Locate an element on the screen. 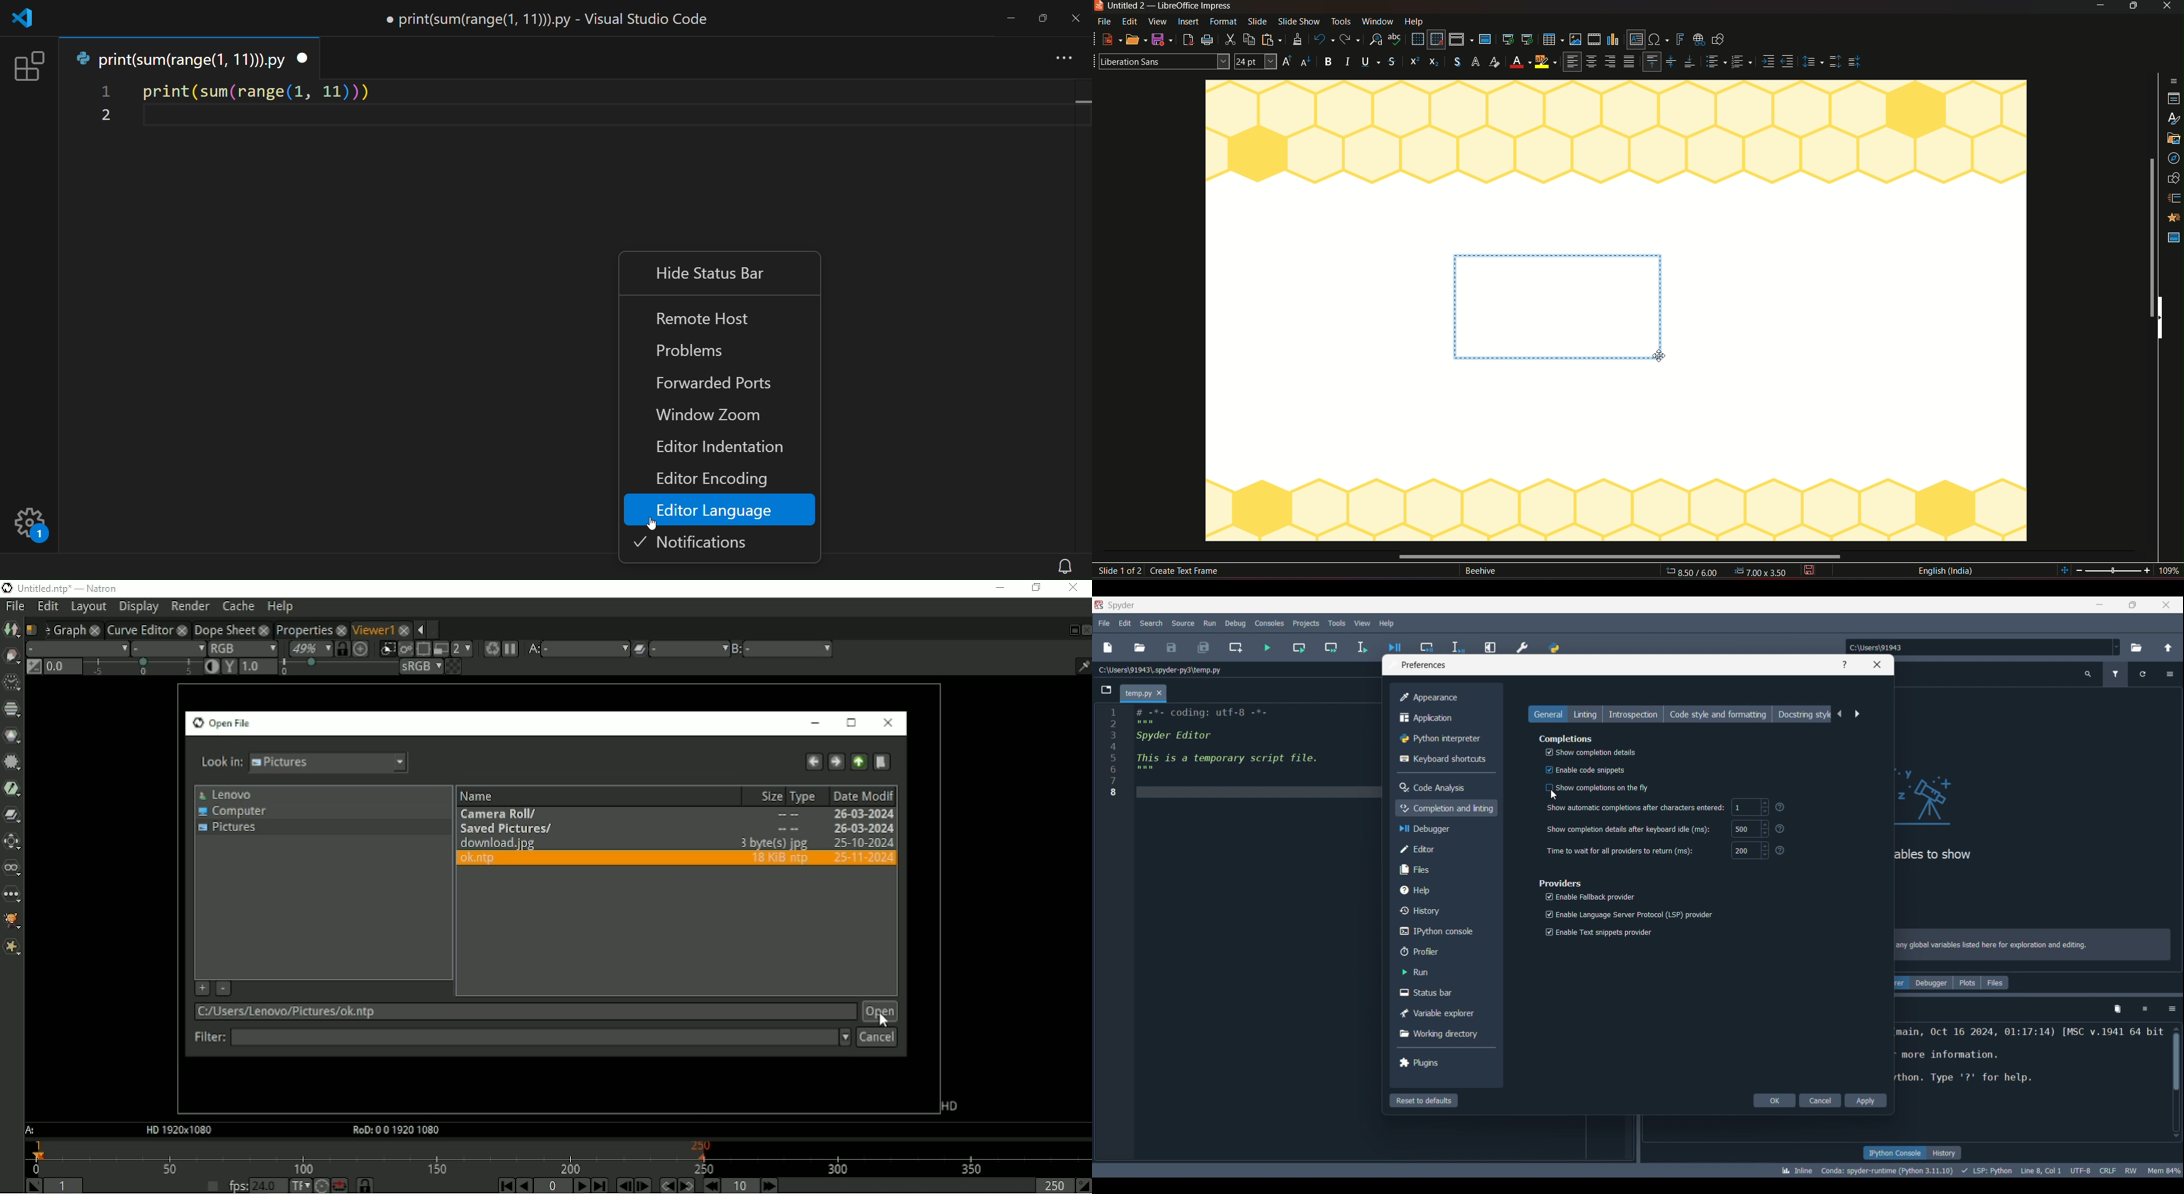  Show completion details is located at coordinates (1585, 753).